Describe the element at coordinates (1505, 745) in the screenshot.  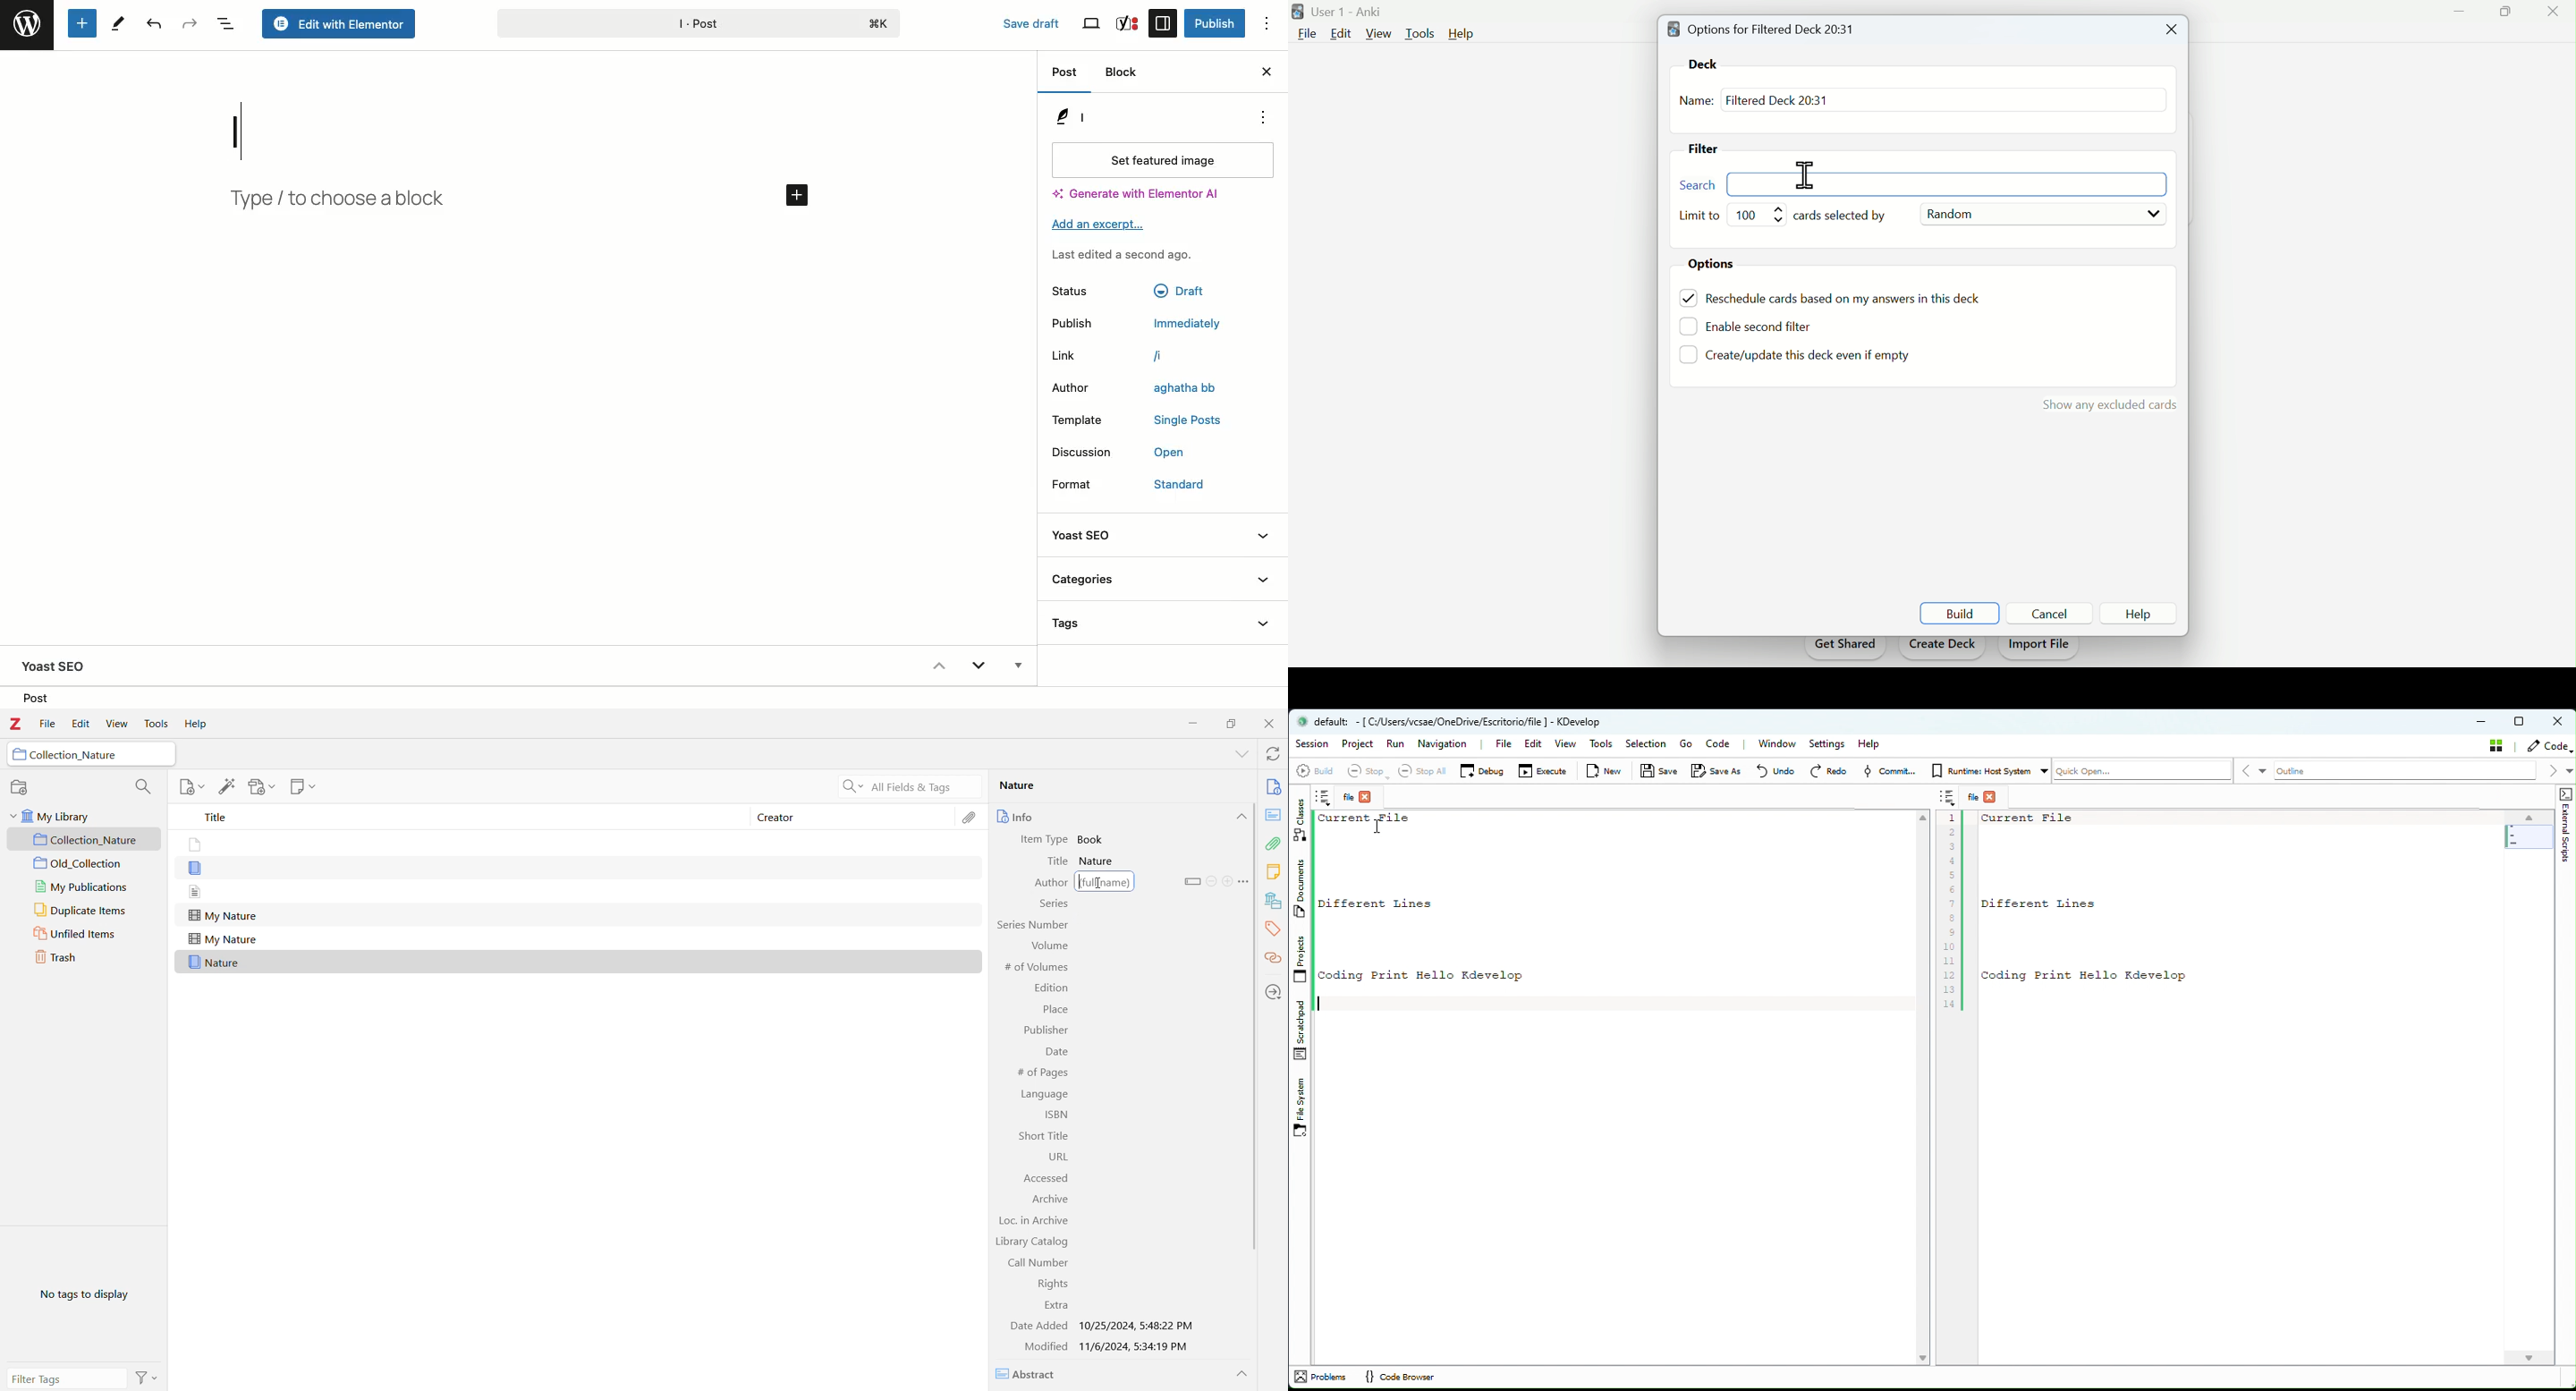
I see `File` at that location.